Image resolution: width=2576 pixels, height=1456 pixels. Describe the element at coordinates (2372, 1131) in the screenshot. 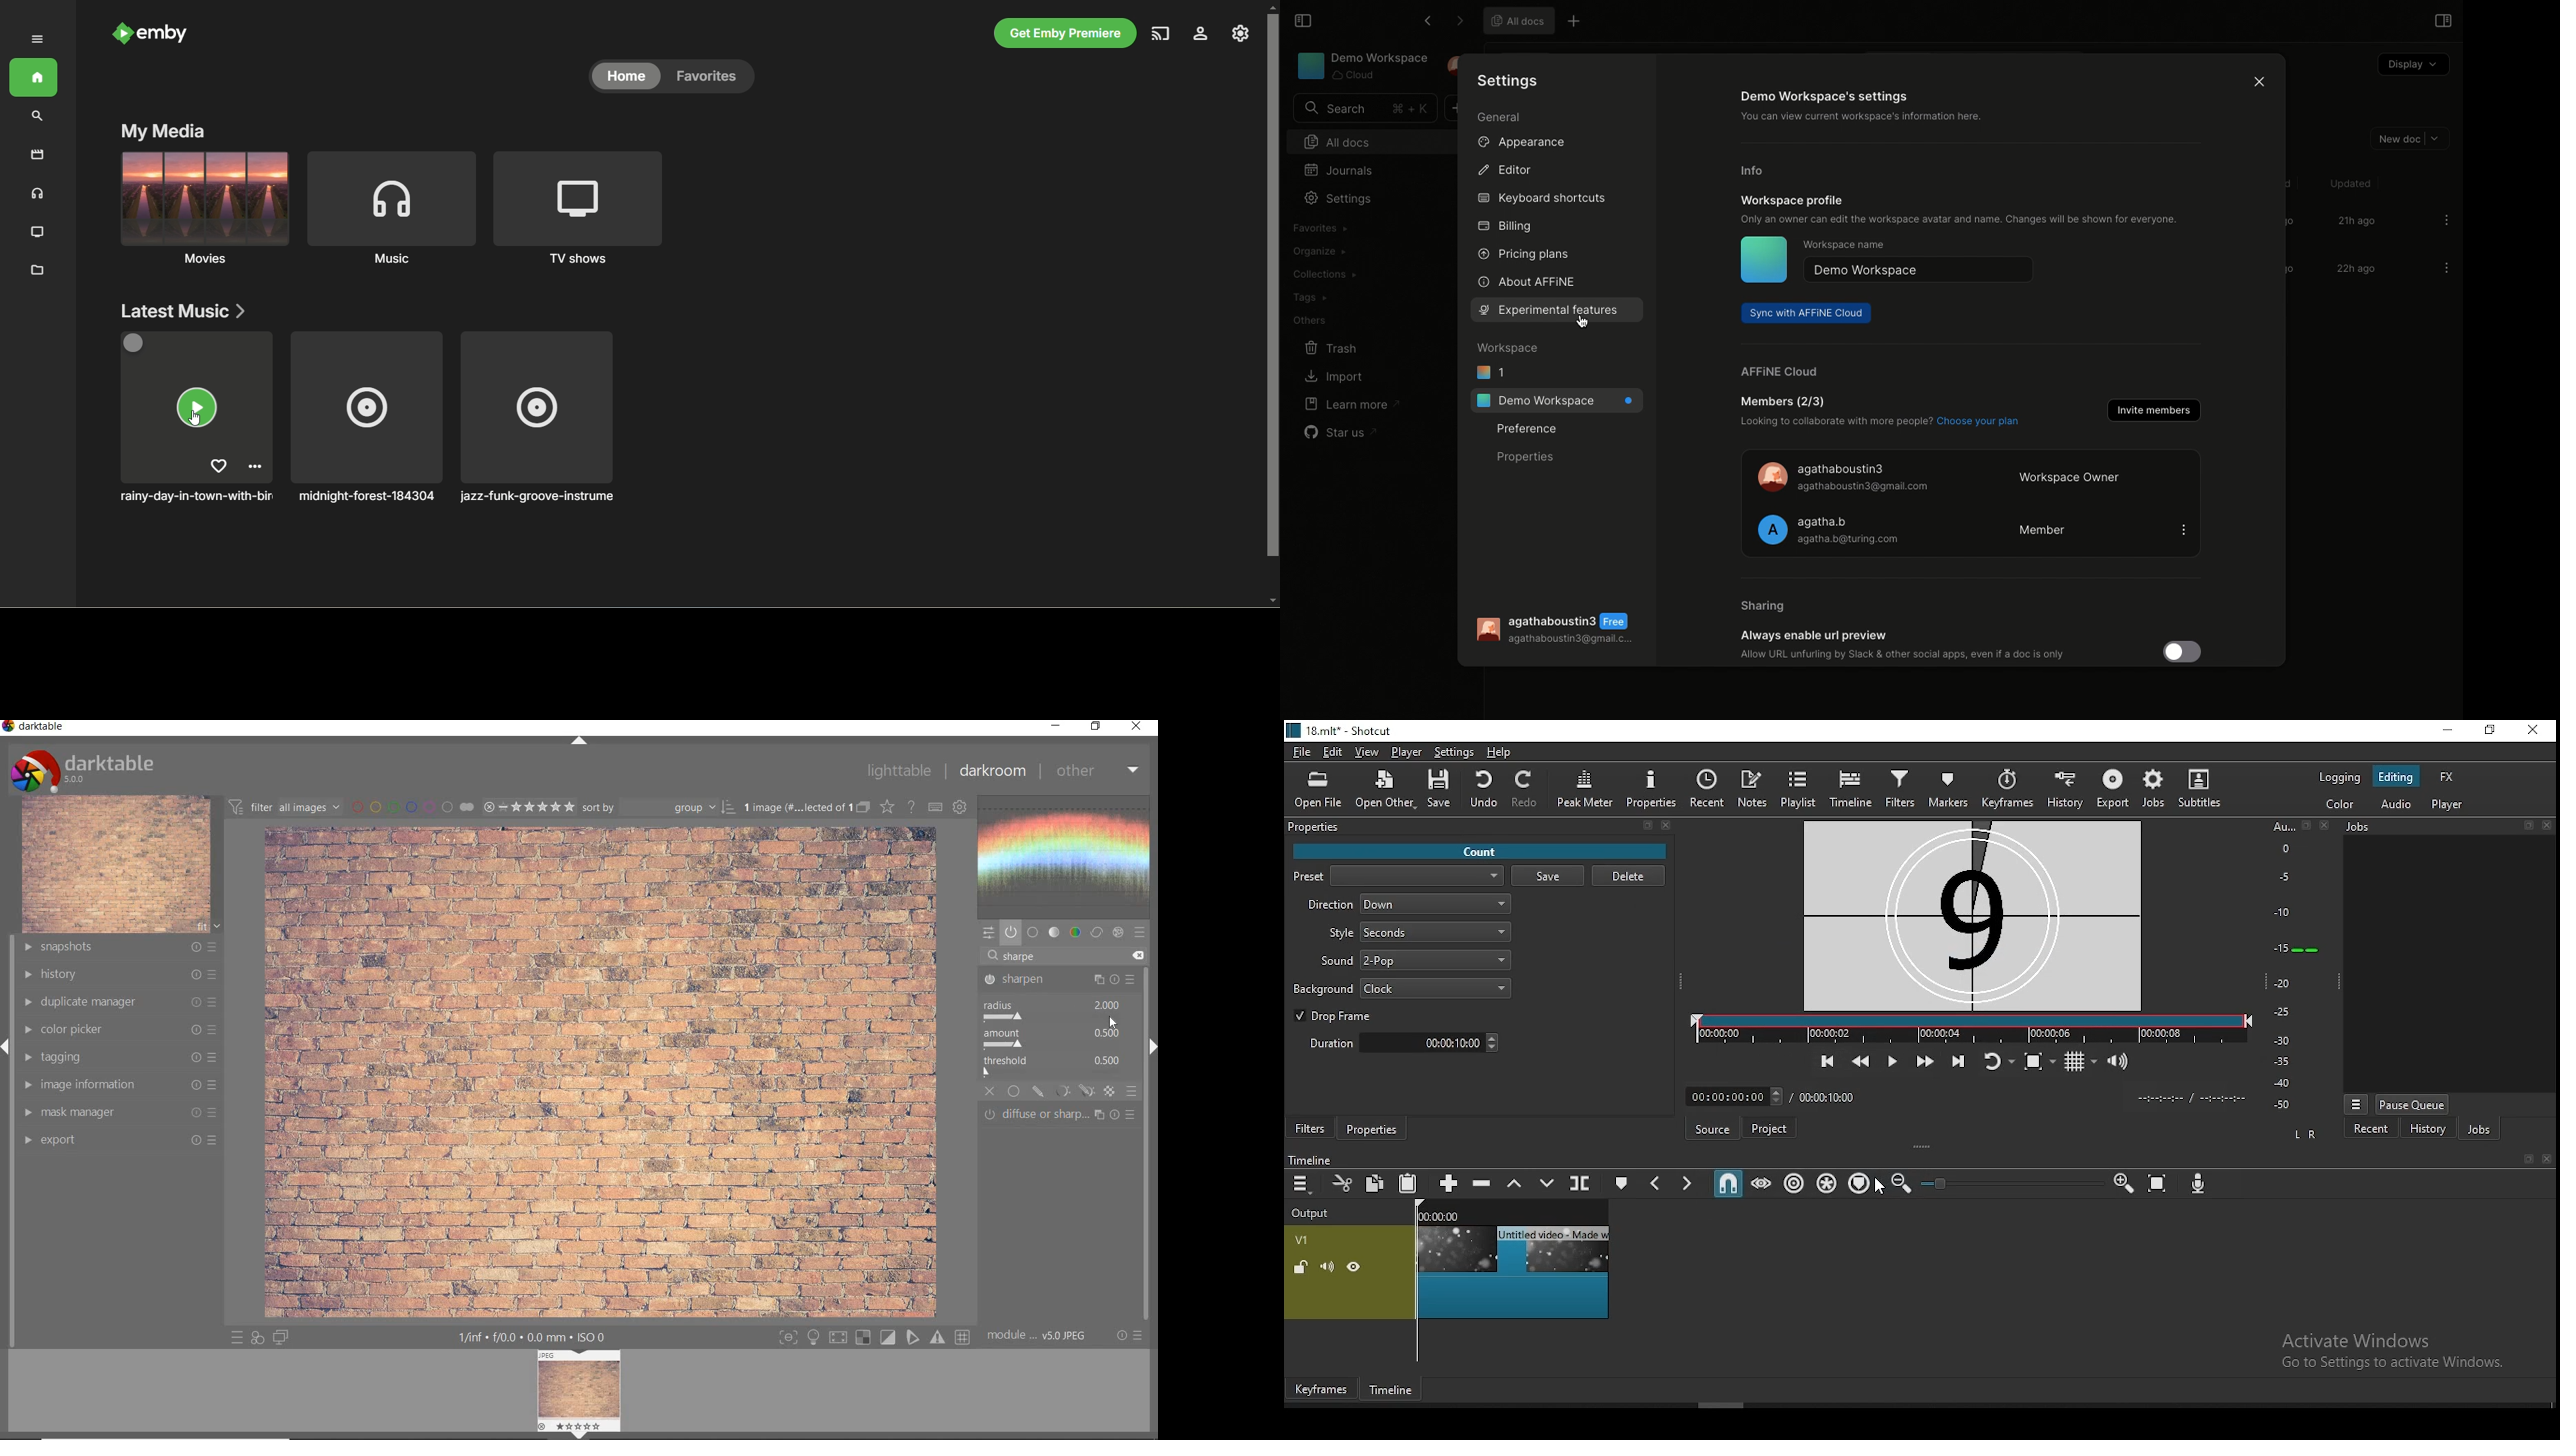

I see `recent` at that location.